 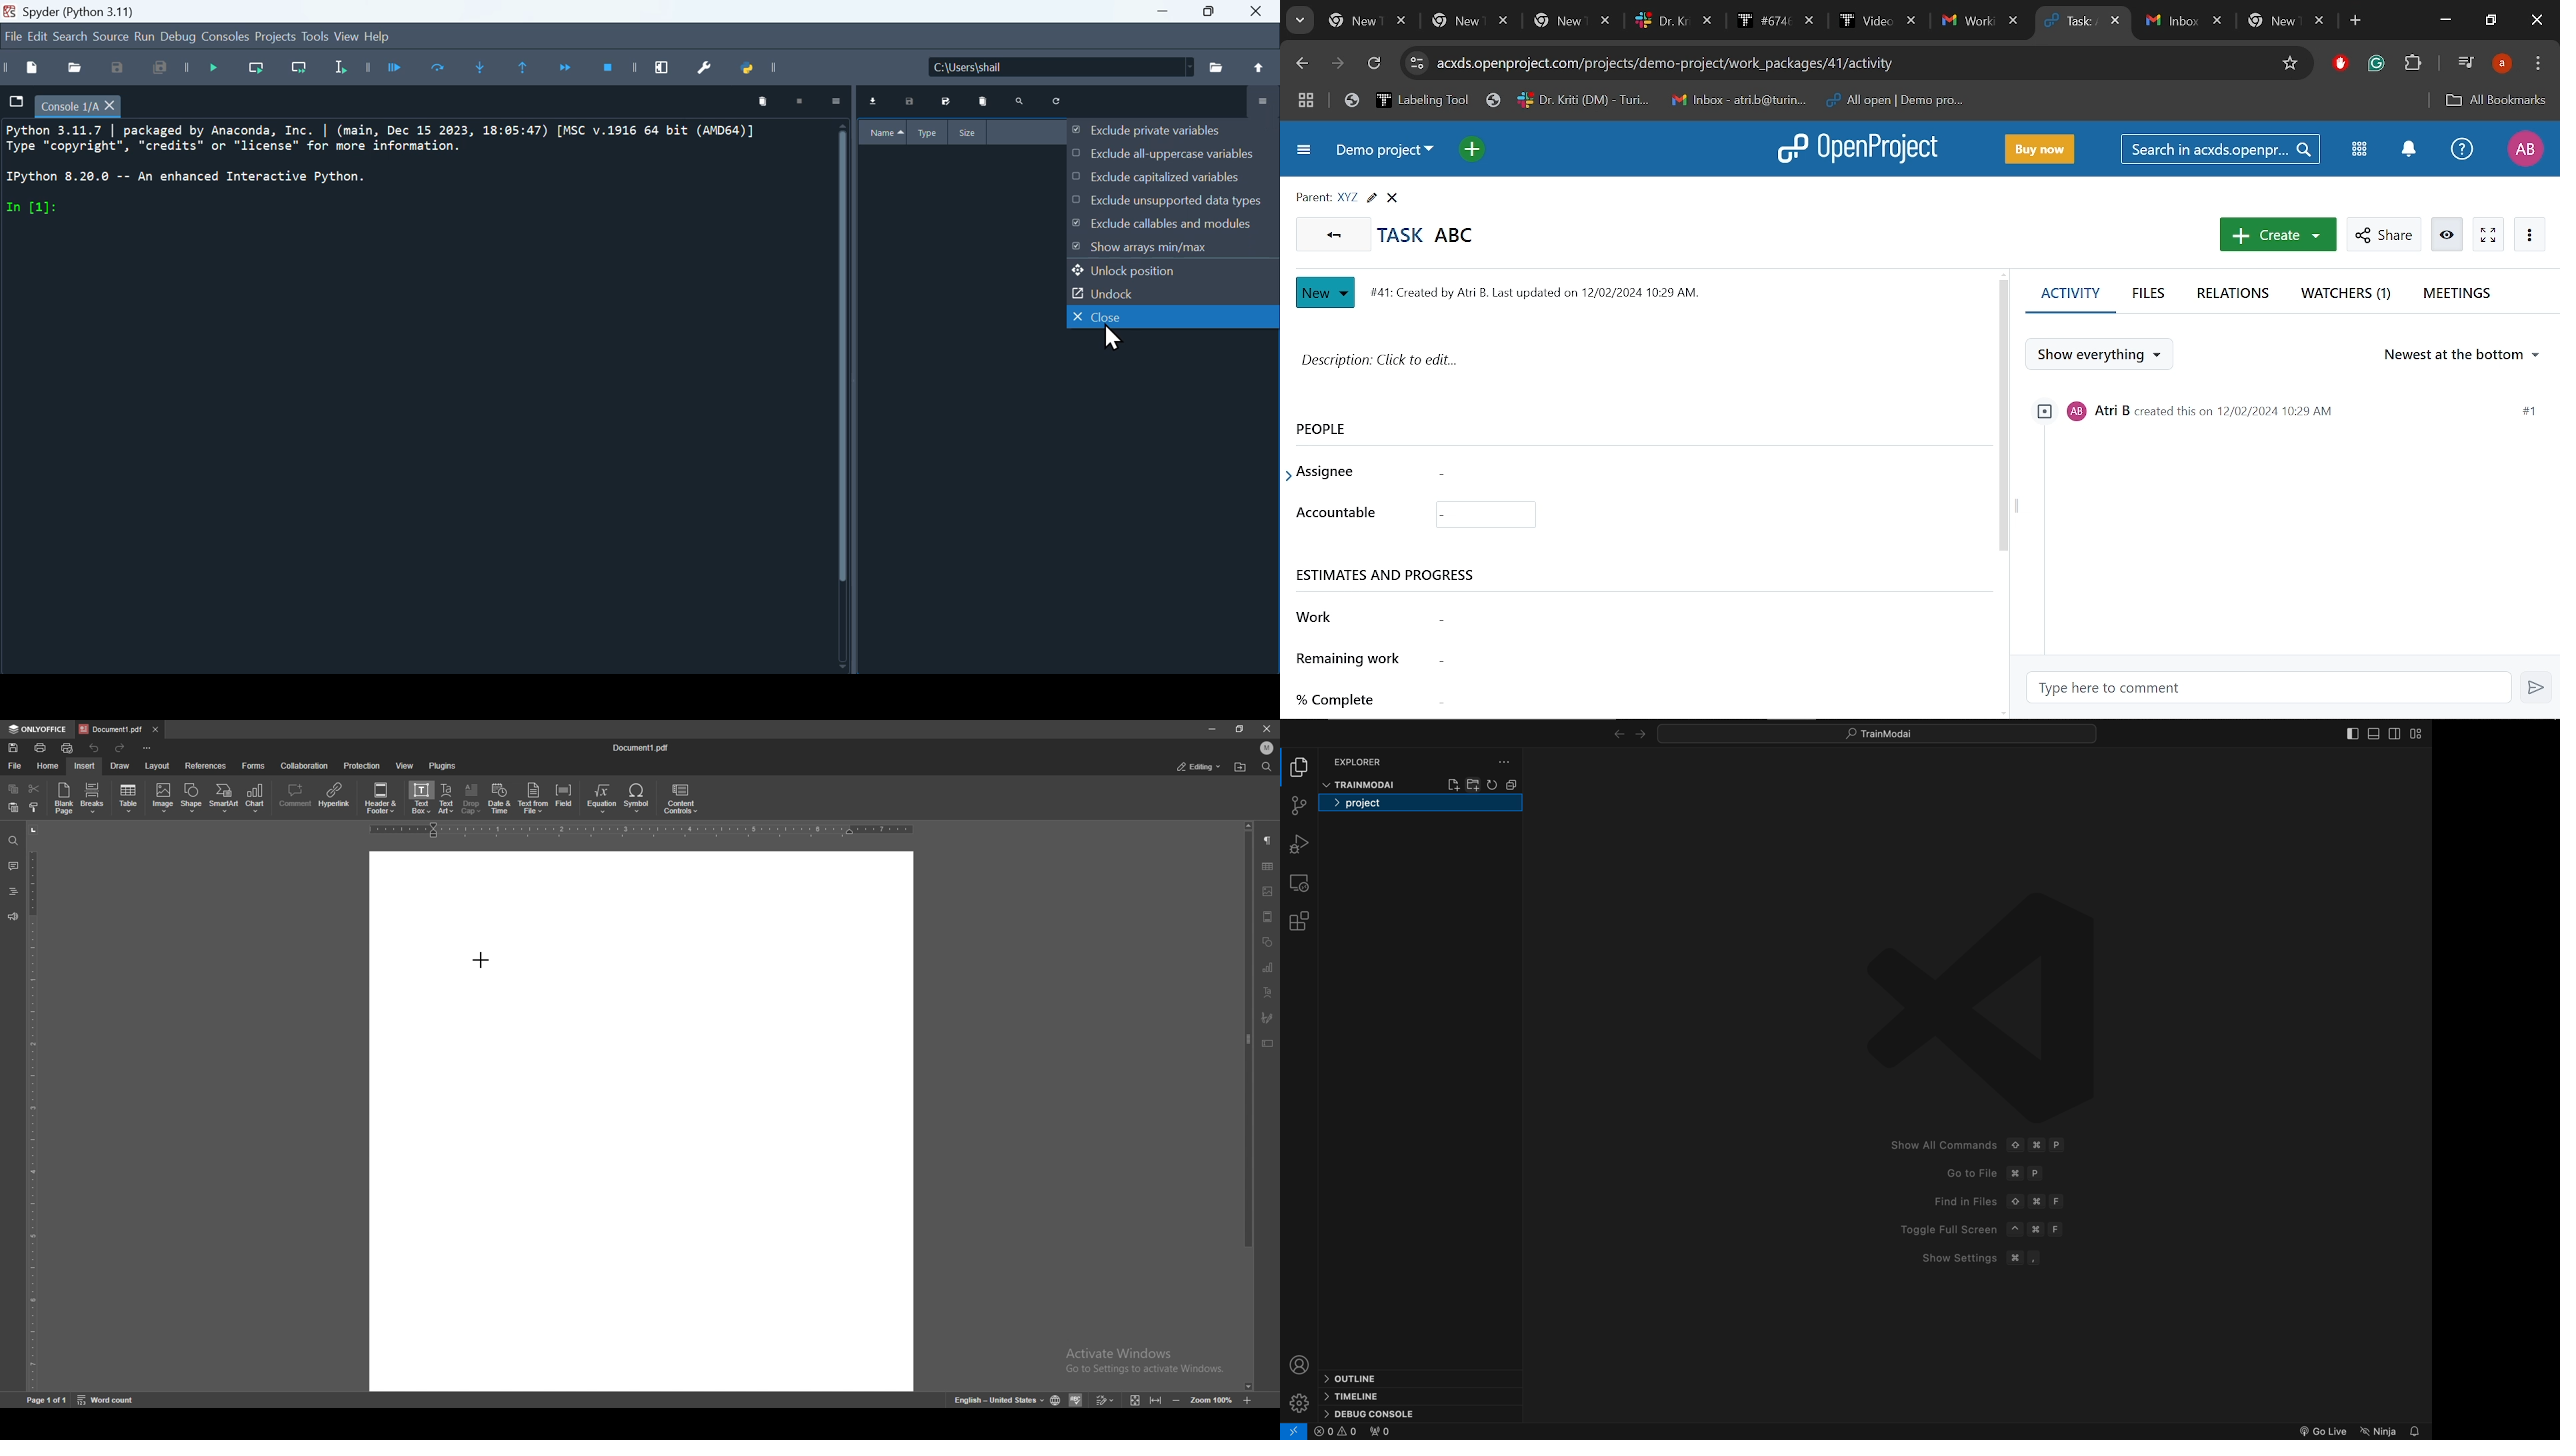 I want to click on Run cell, so click(x=399, y=69).